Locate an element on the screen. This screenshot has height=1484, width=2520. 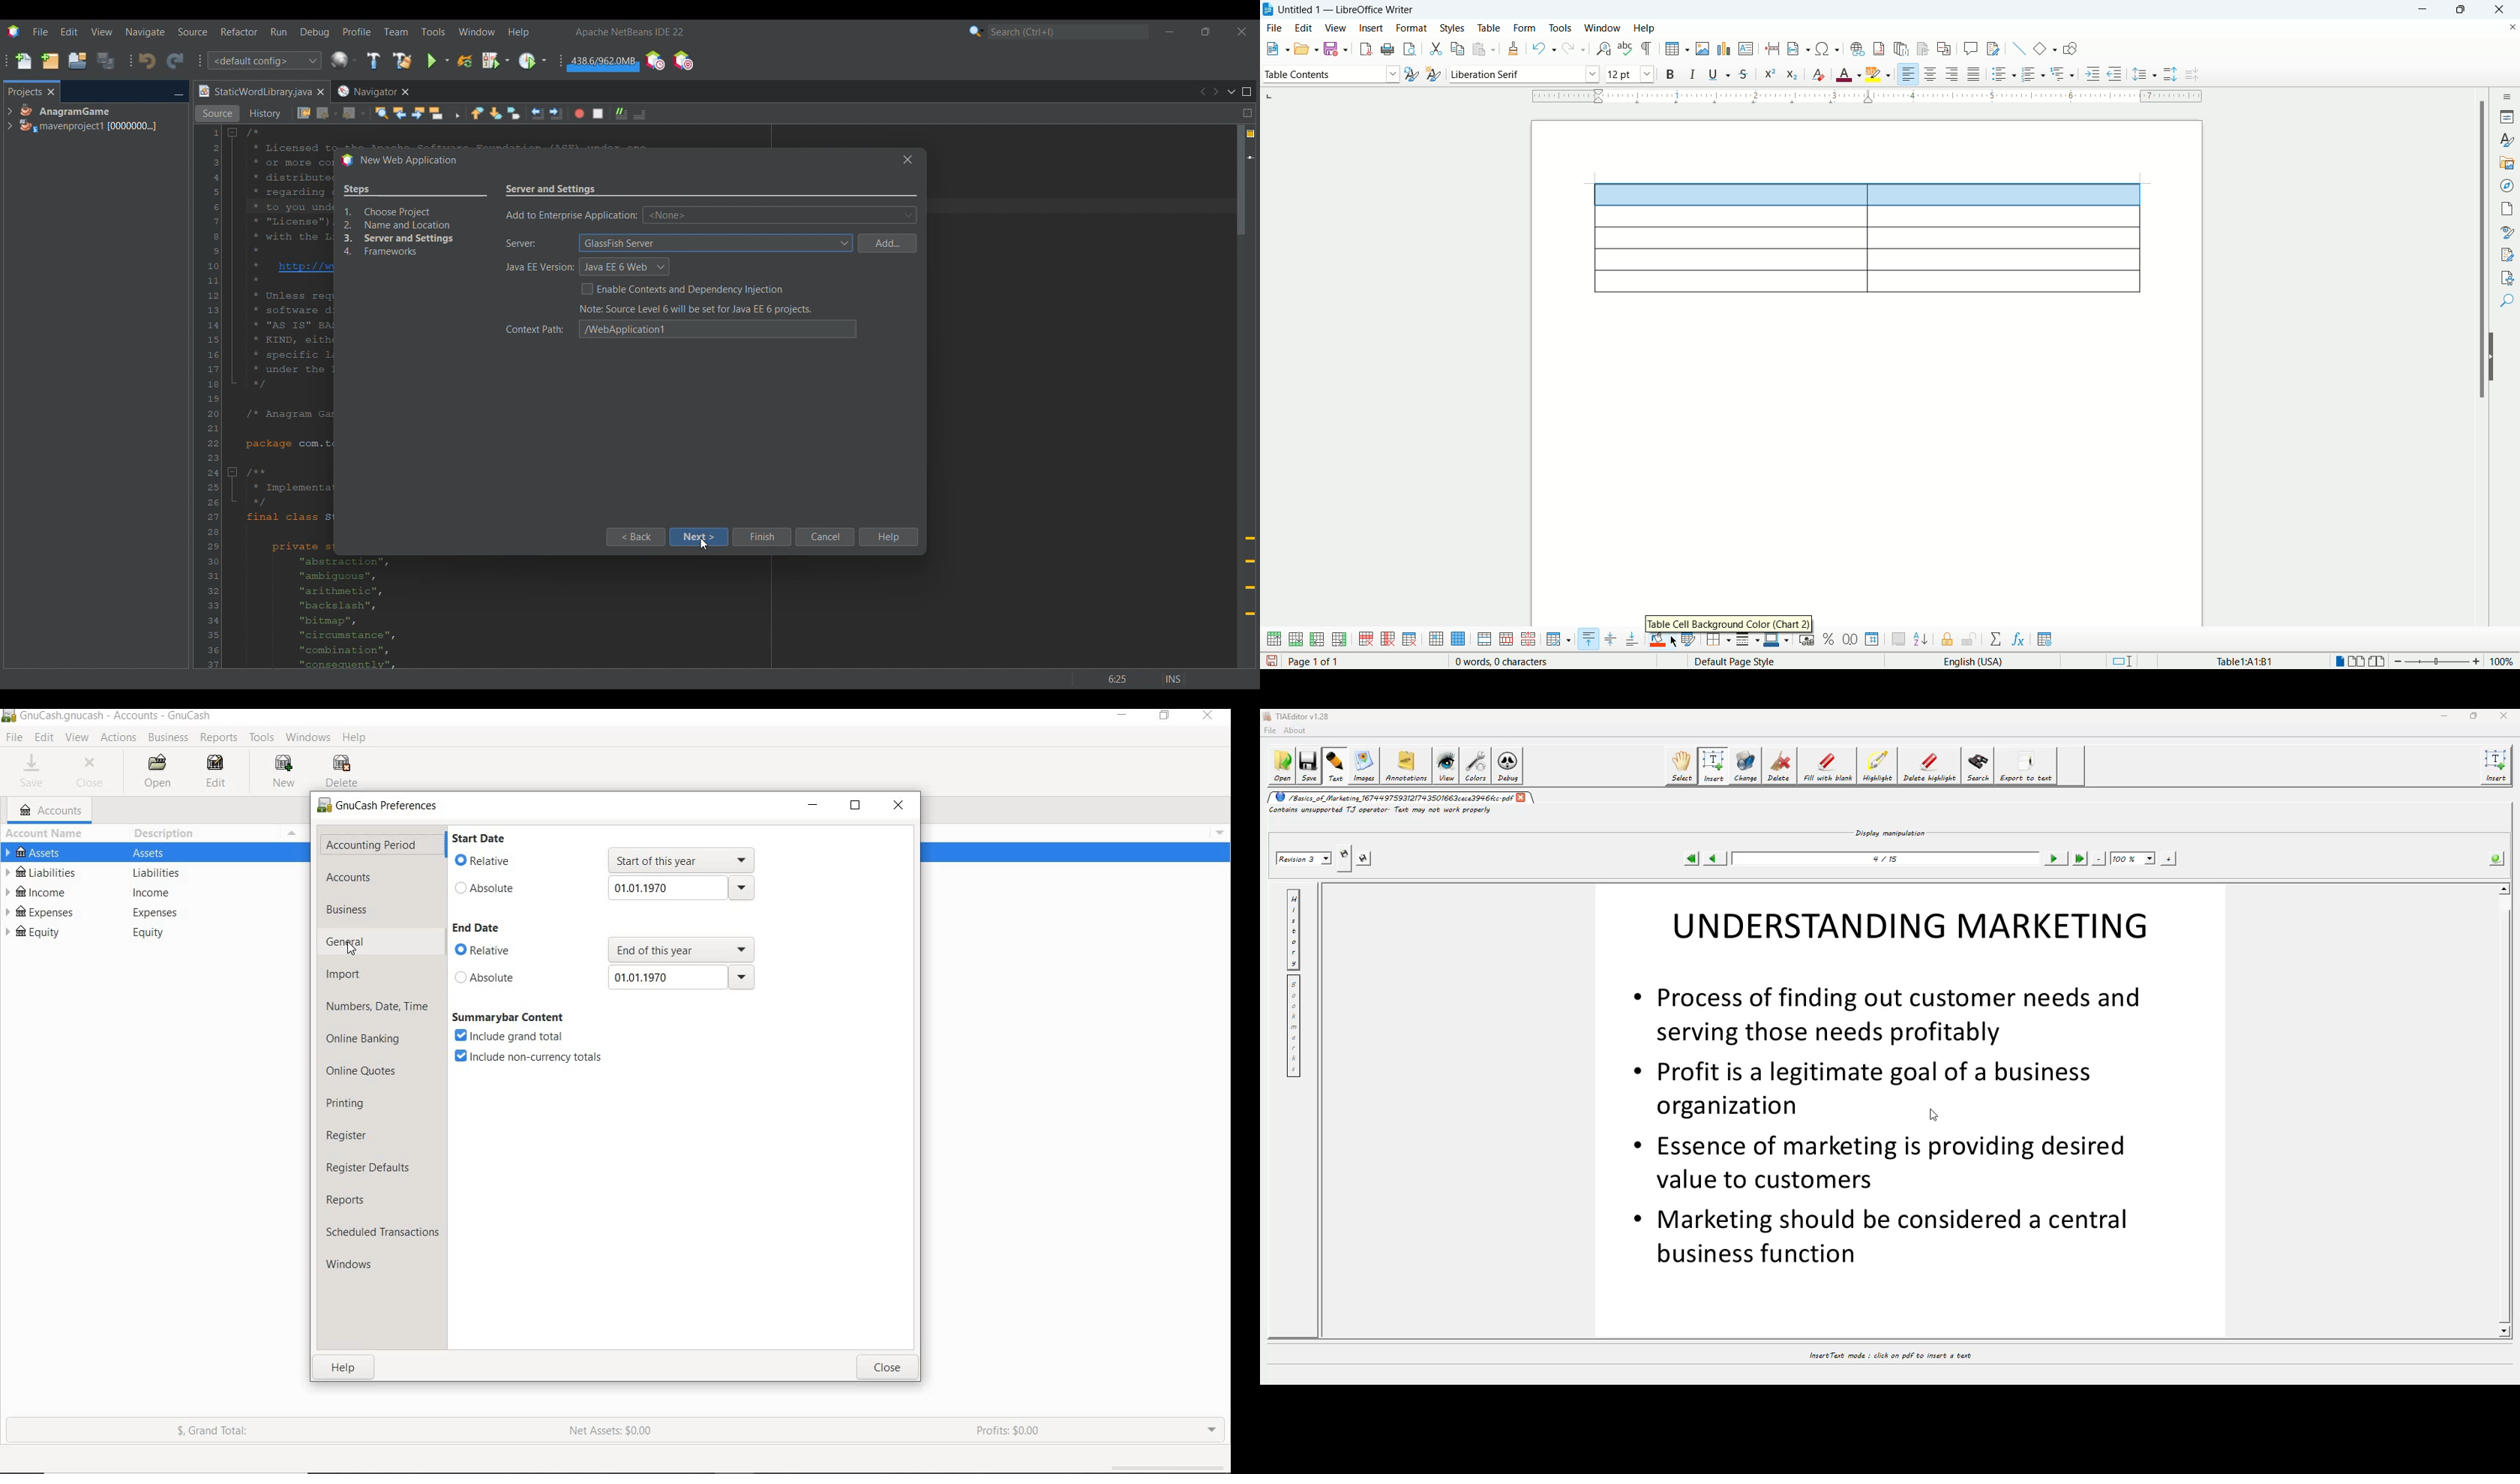
sort is located at coordinates (1921, 638).